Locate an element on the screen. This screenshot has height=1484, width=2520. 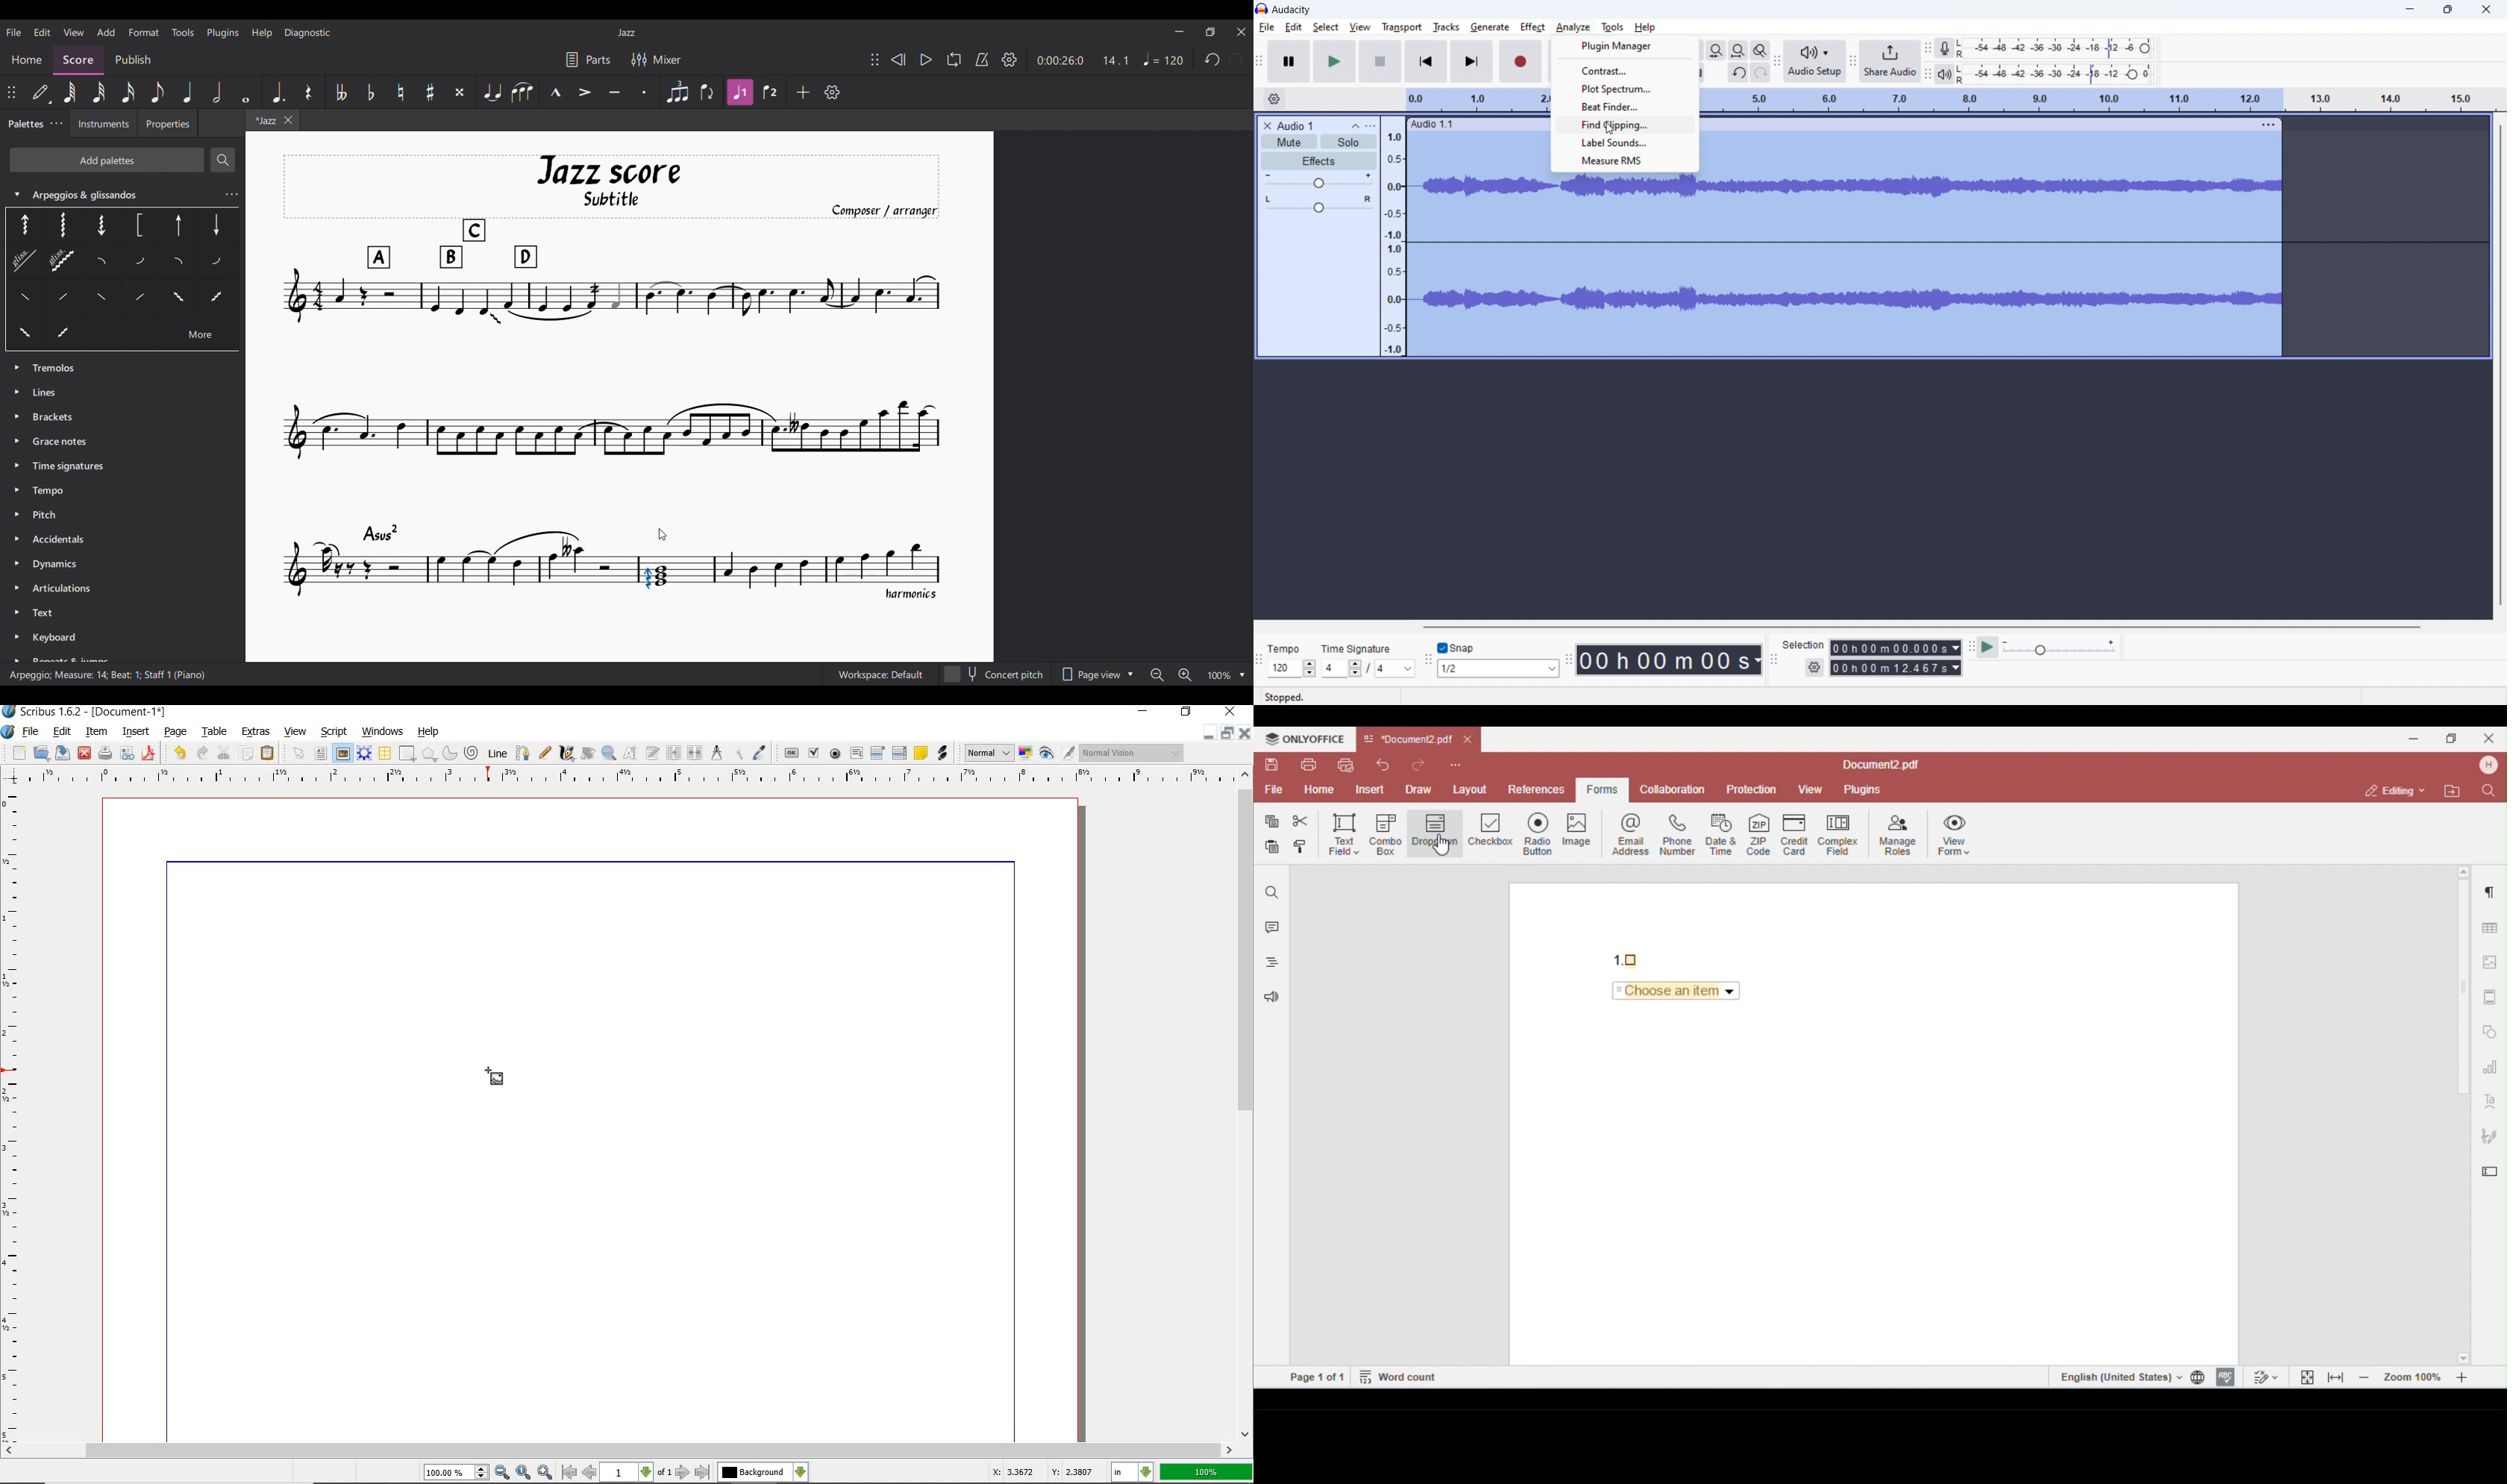
start time is located at coordinates (1895, 648).